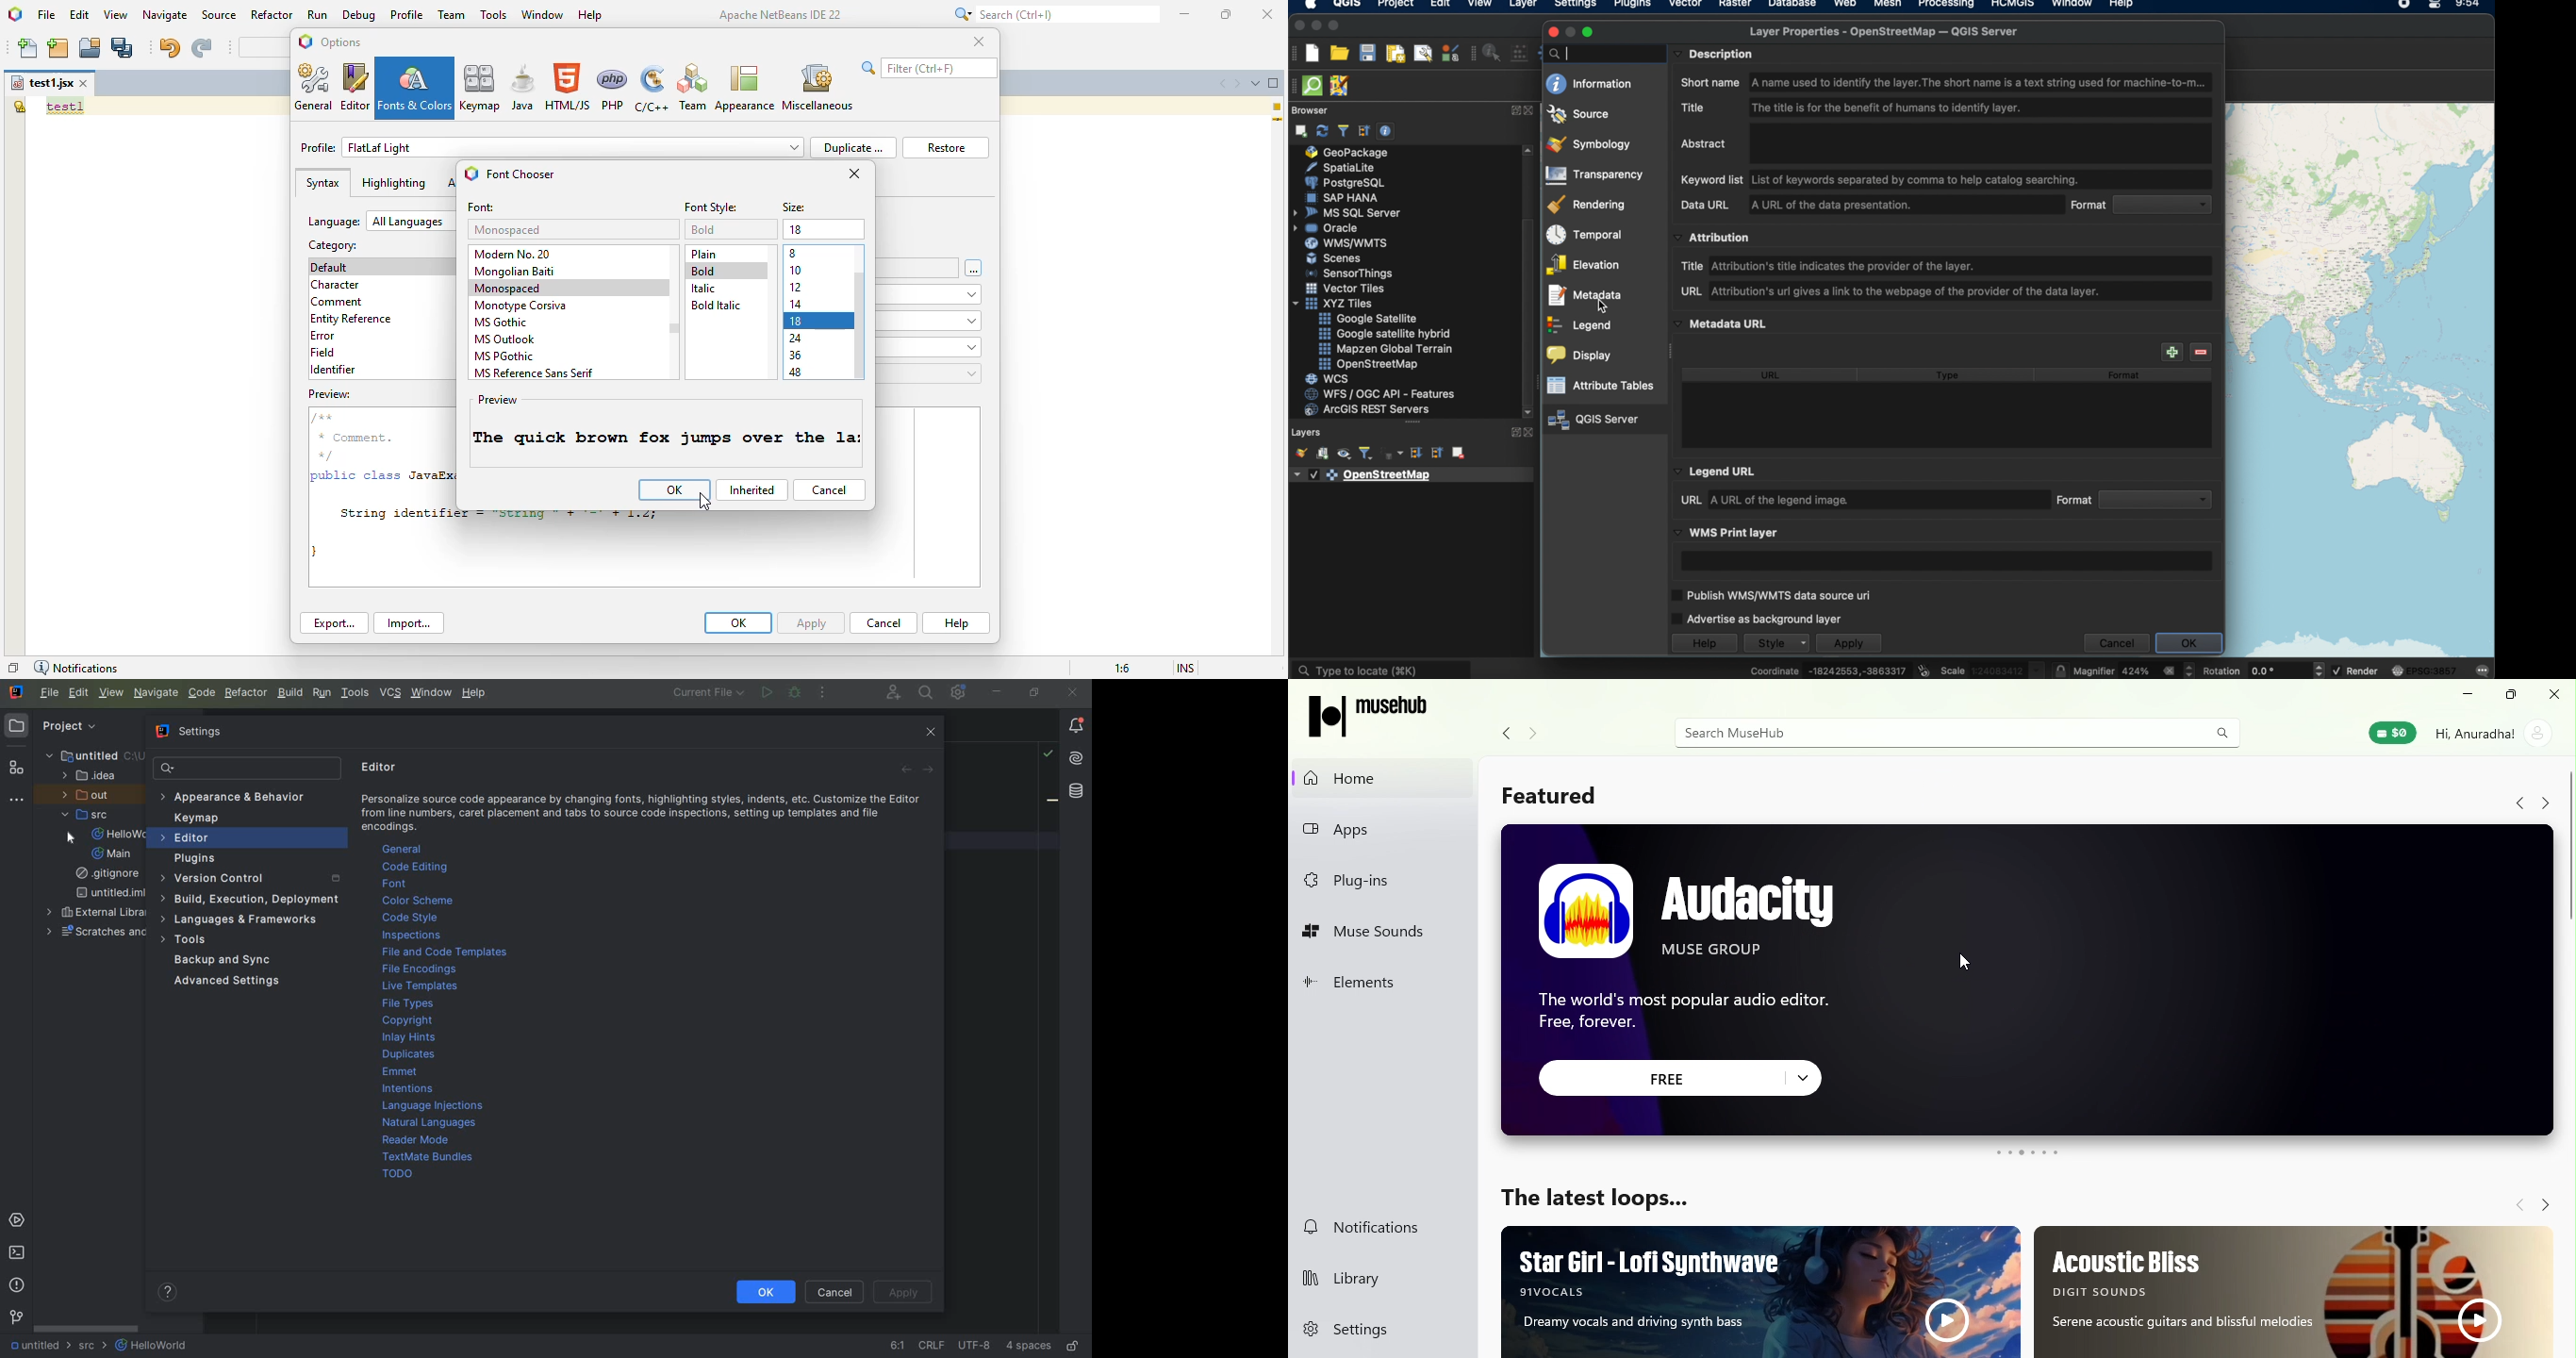 The height and width of the screenshot is (1372, 2576). I want to click on display, so click(1580, 356).